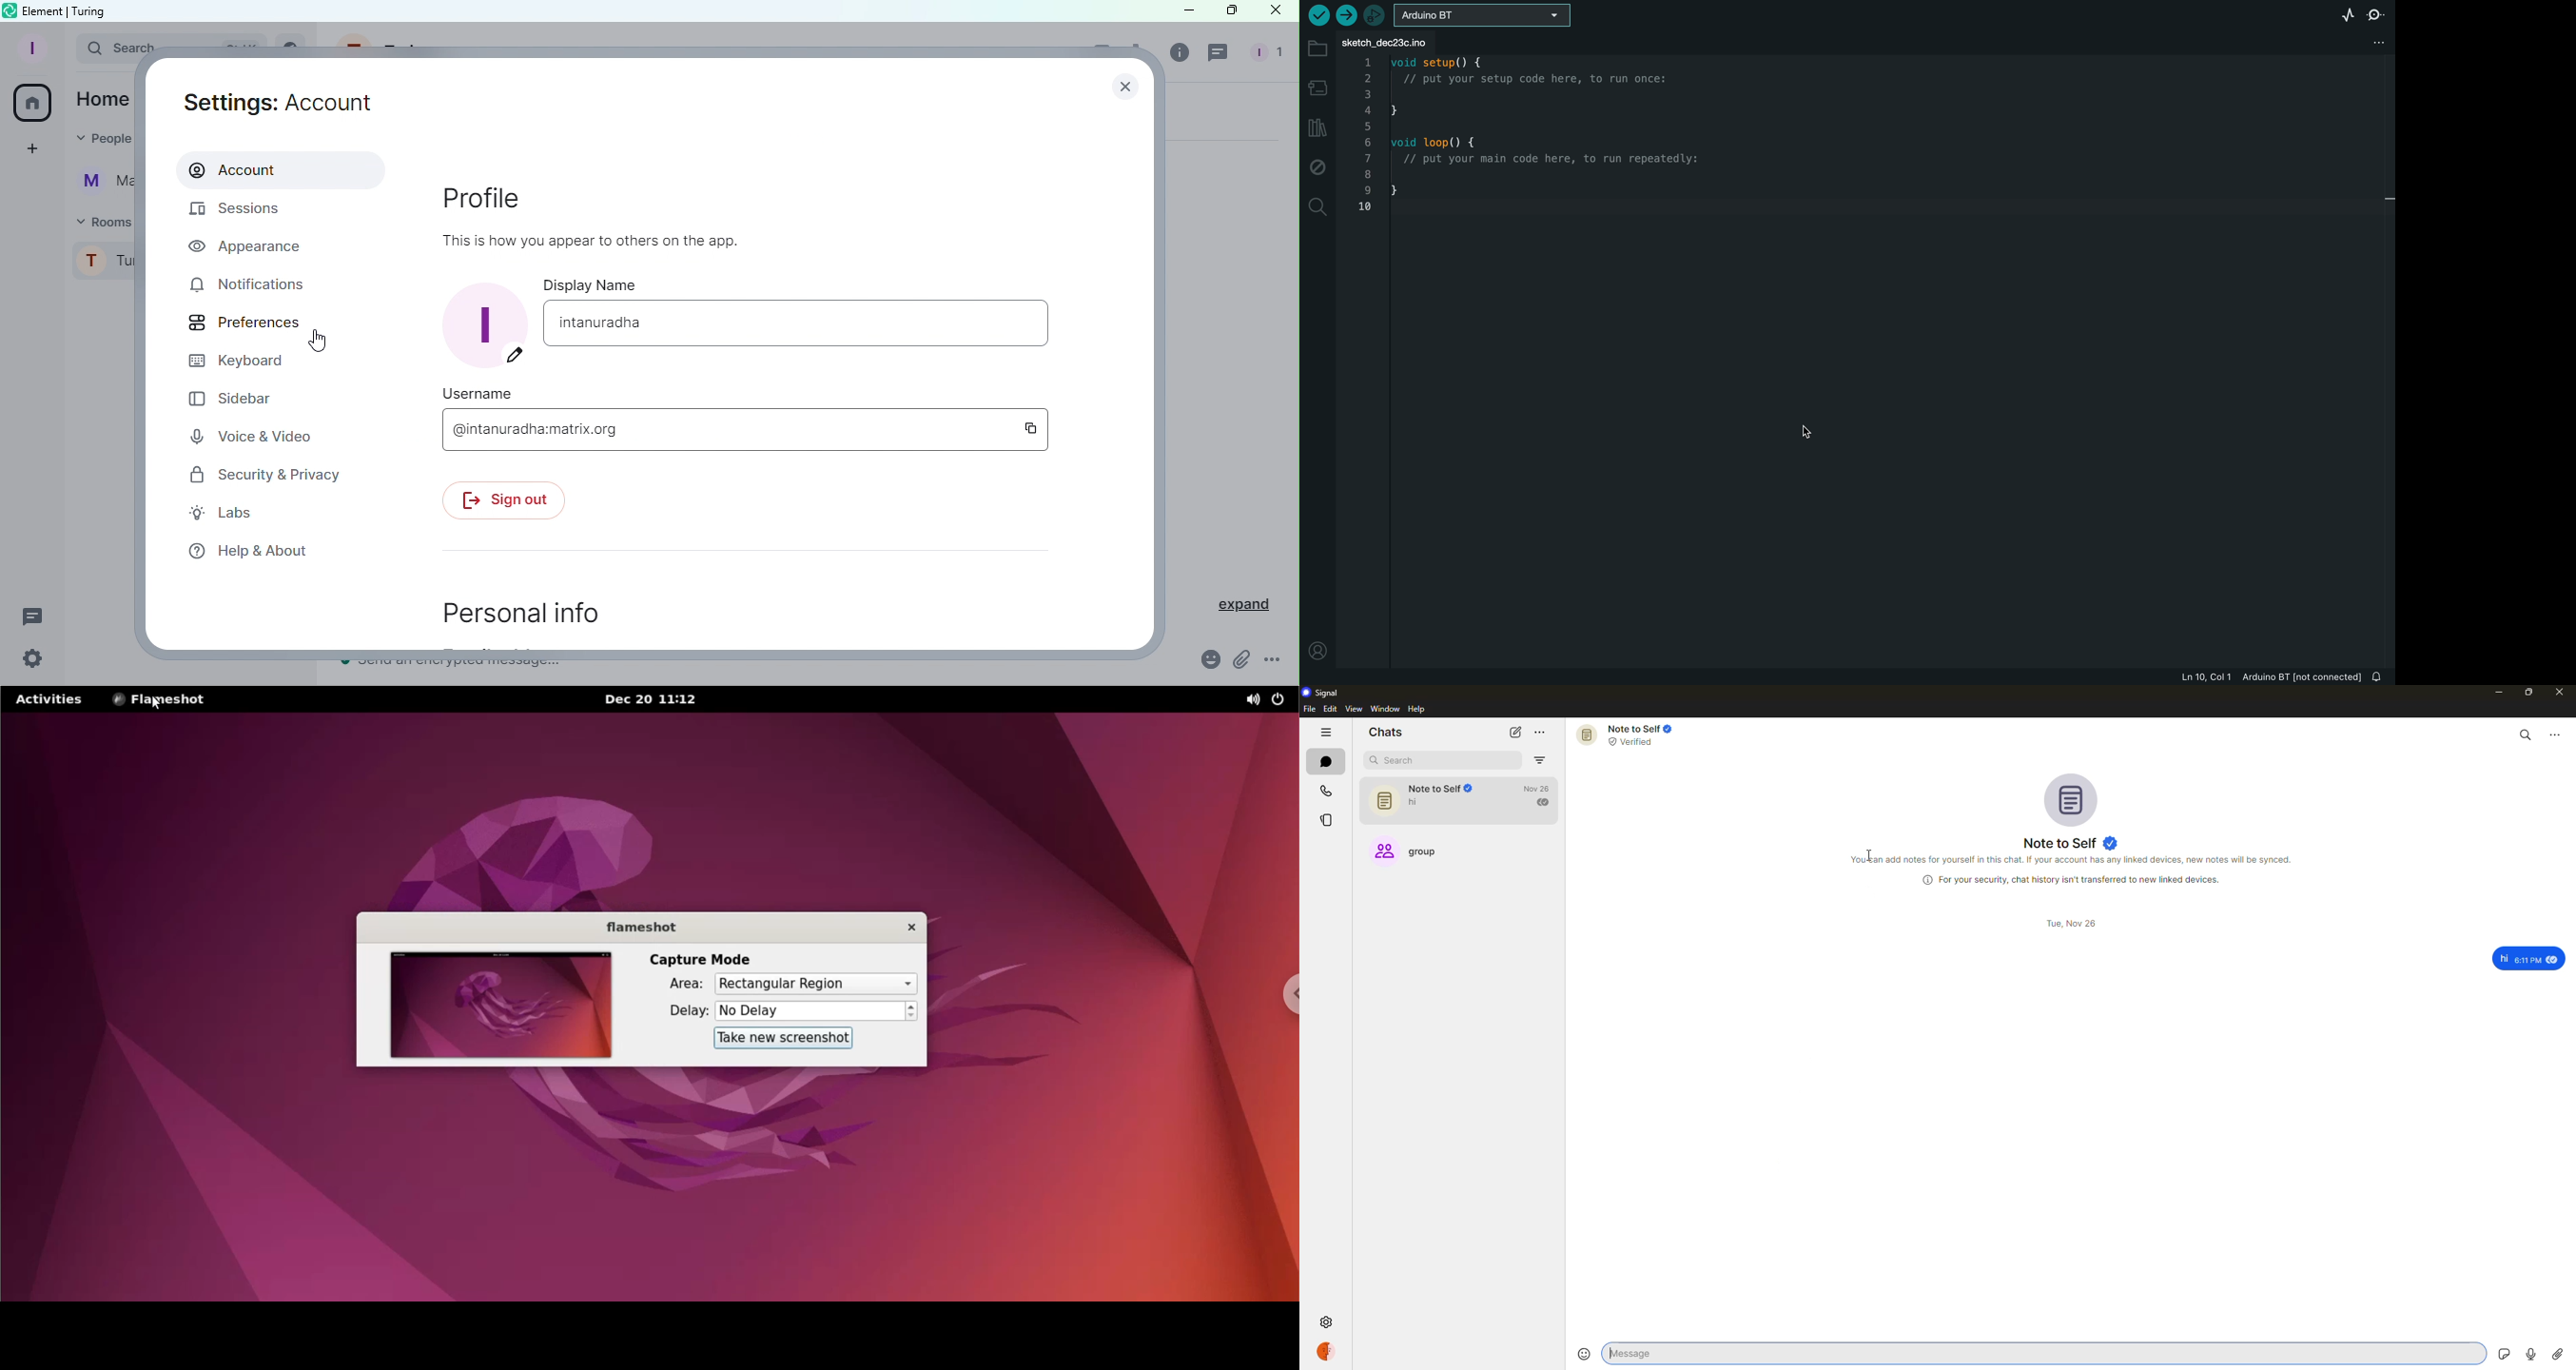 The image size is (2576, 1372). Describe the element at coordinates (1324, 761) in the screenshot. I see `chats` at that location.